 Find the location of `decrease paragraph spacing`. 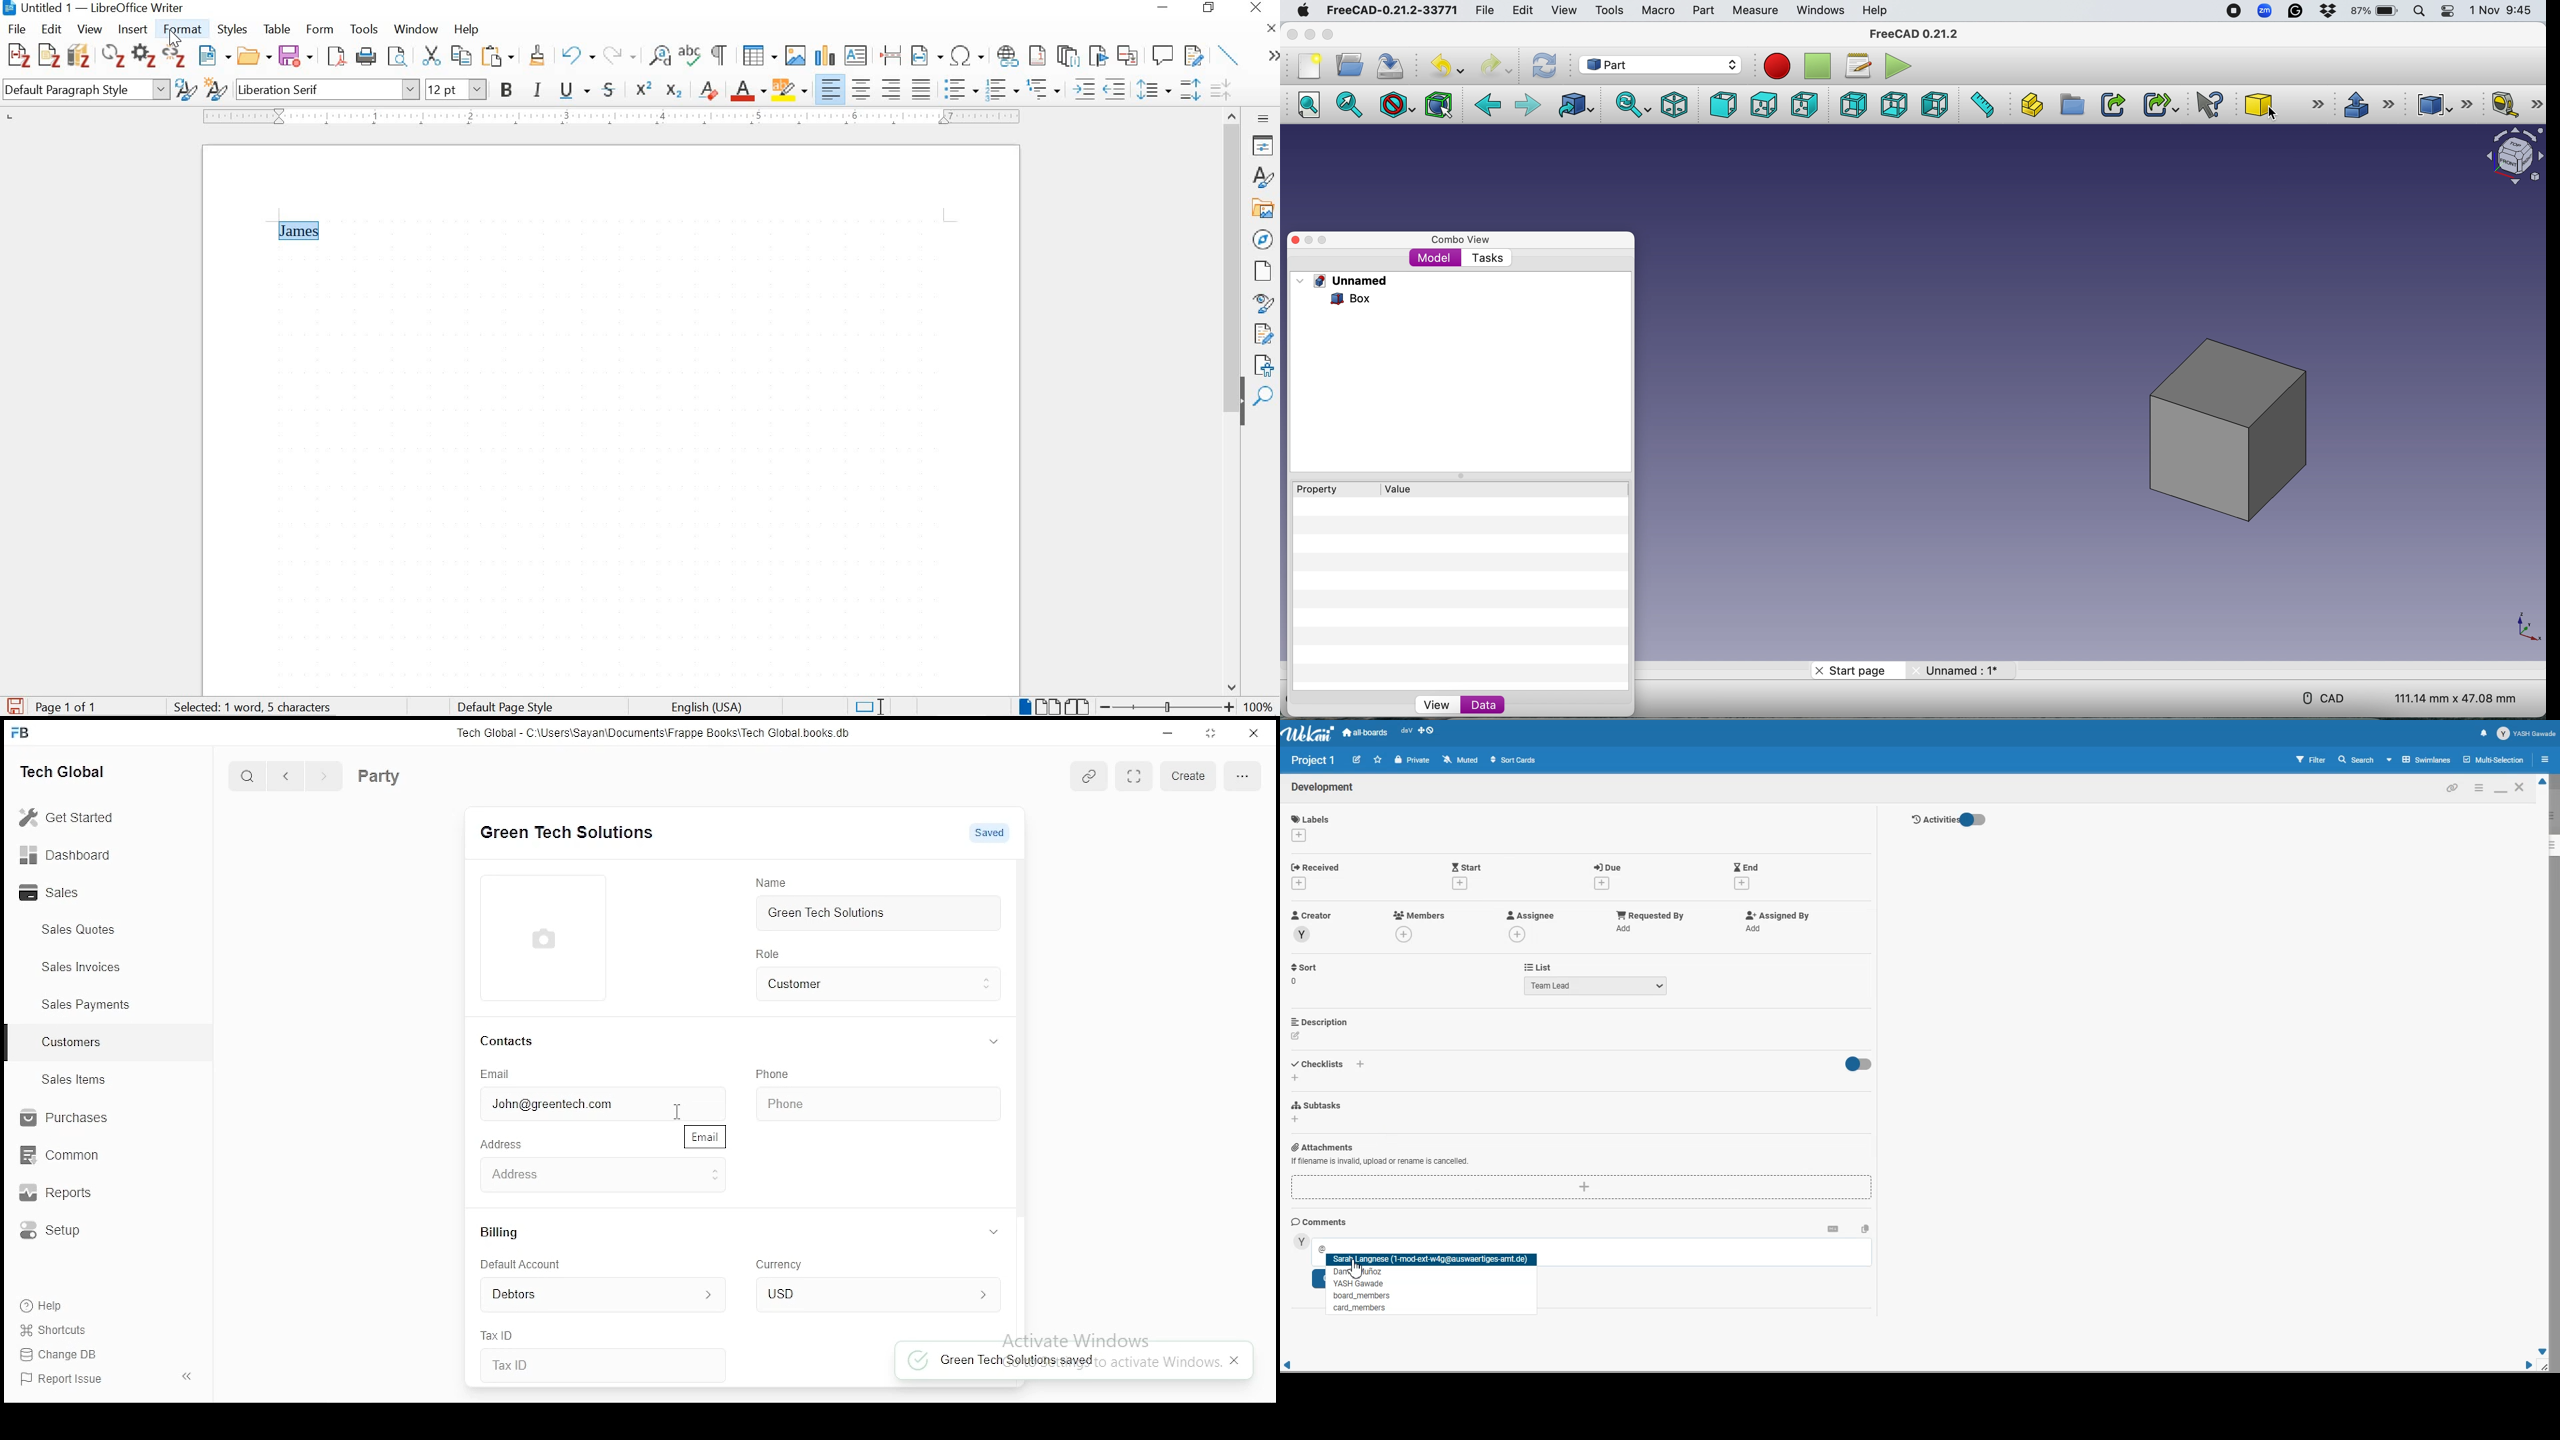

decrease paragraph spacing is located at coordinates (1220, 91).